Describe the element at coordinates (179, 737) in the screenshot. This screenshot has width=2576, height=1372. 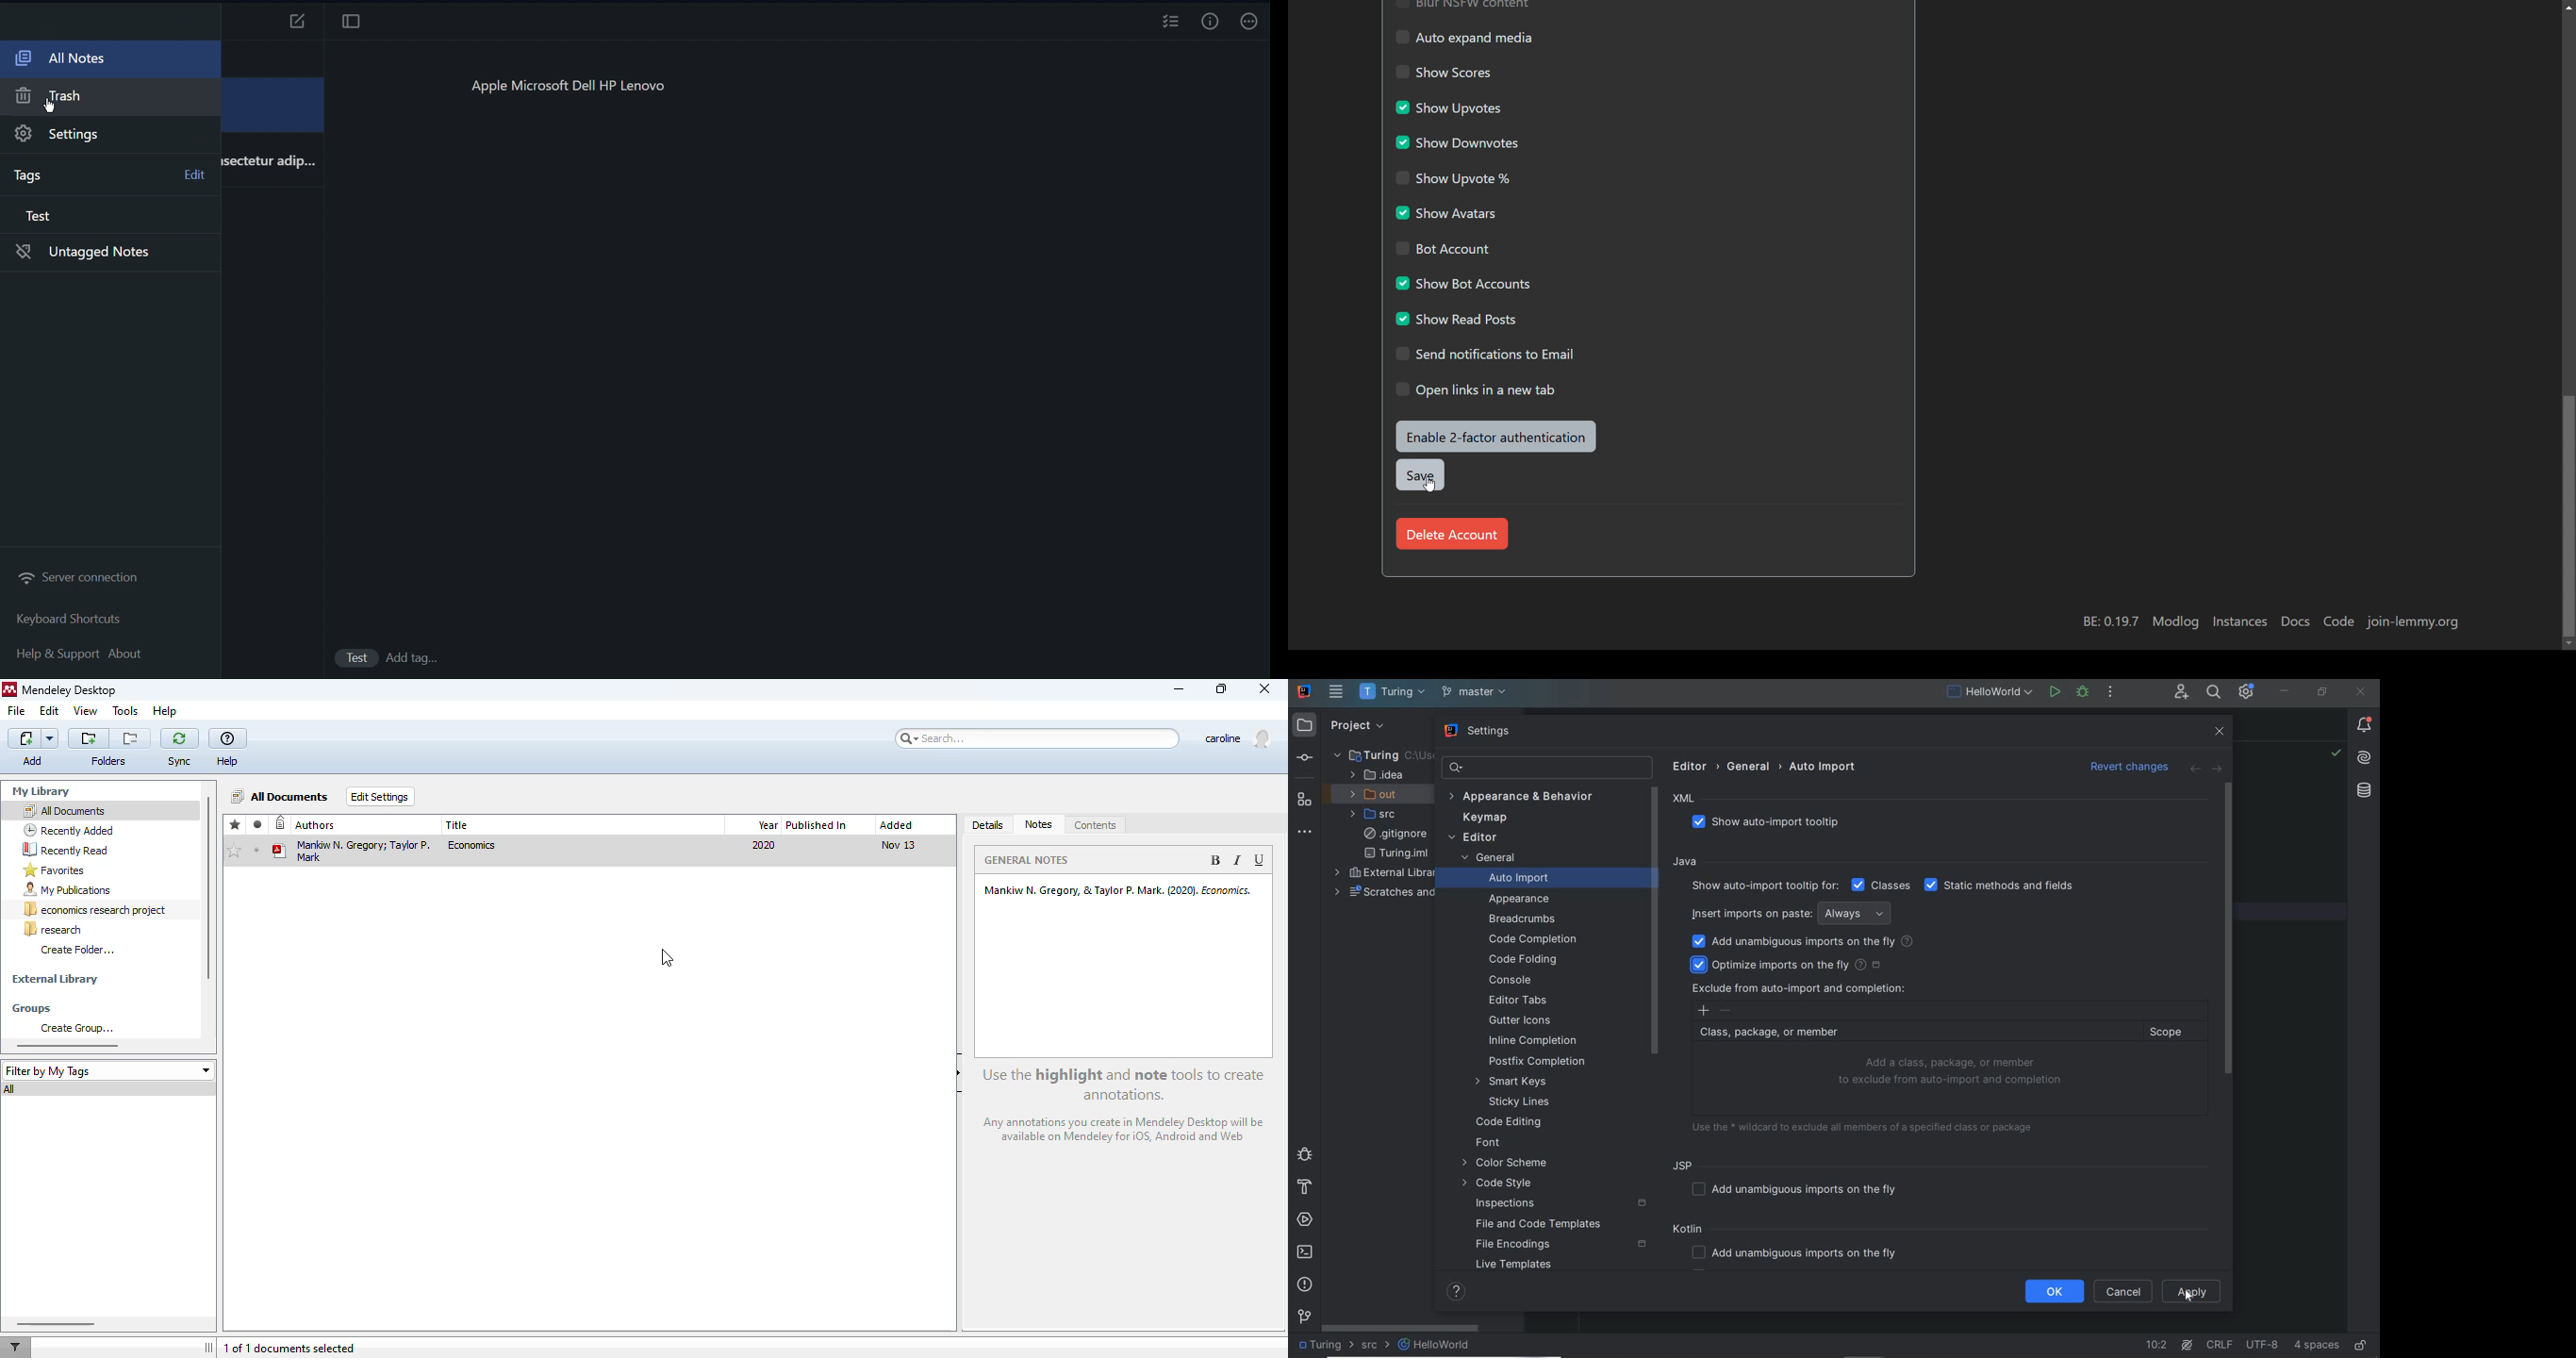
I see `sync` at that location.